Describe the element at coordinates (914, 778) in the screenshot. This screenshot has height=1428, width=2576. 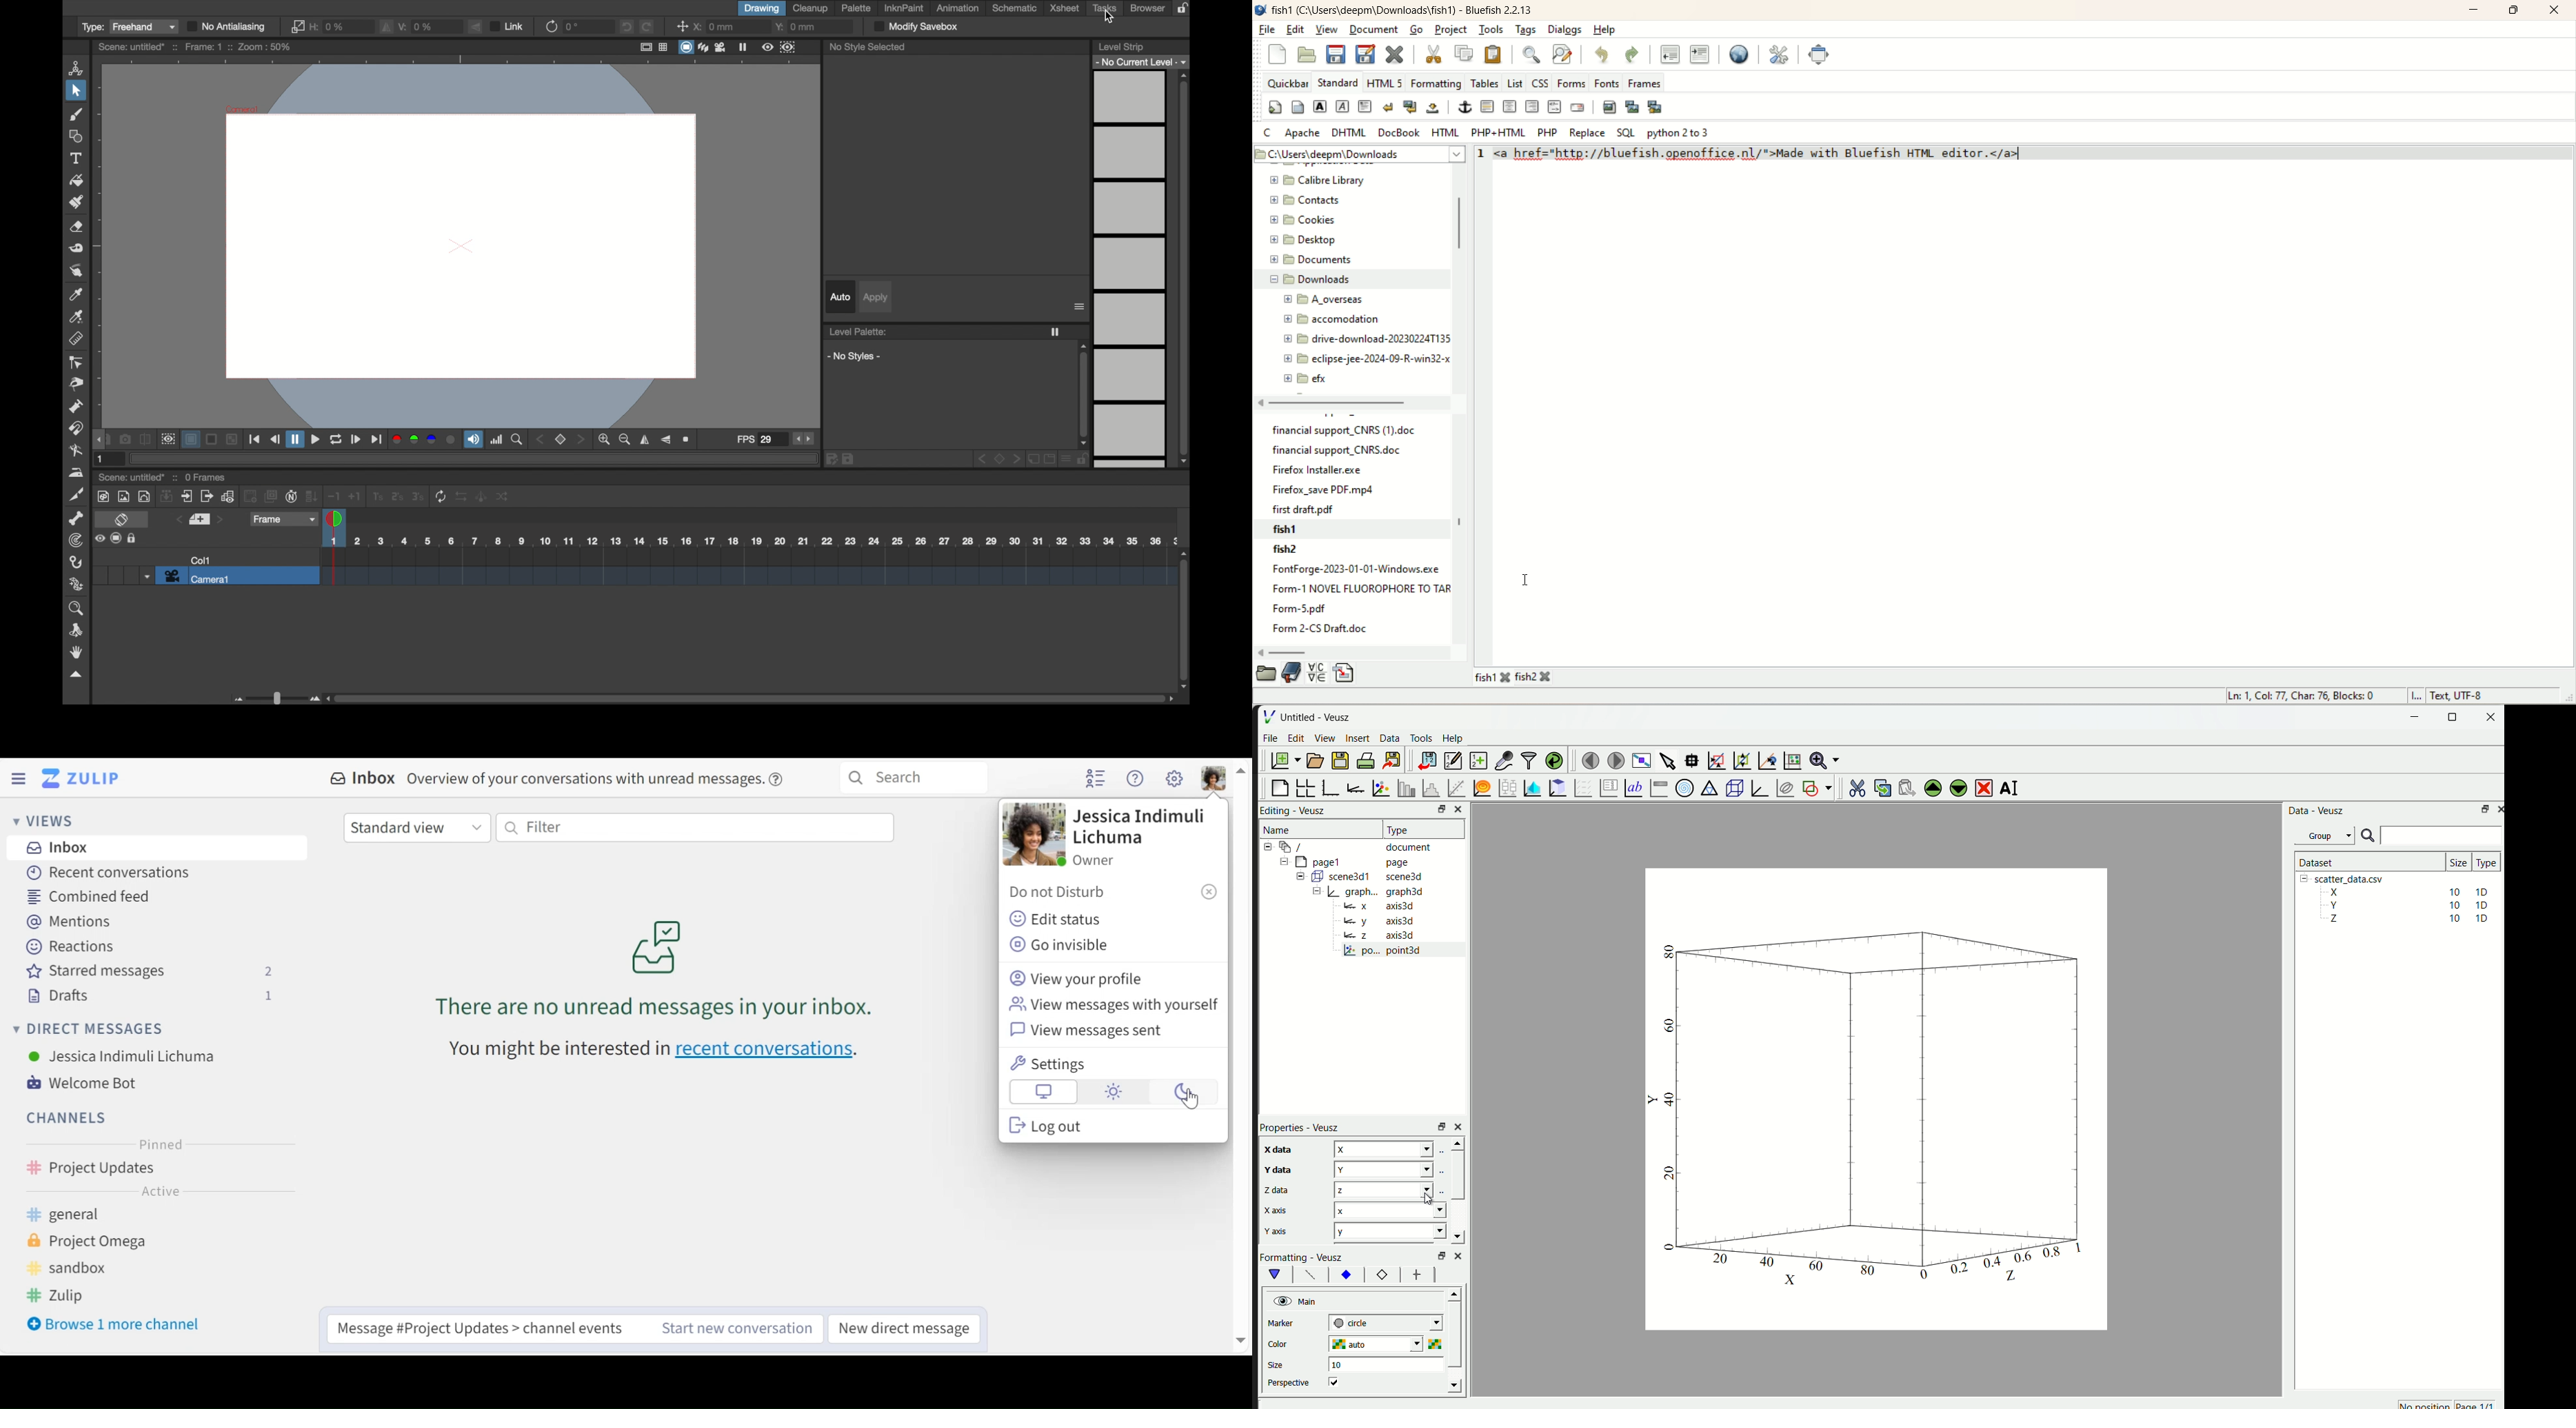
I see `Search` at that location.